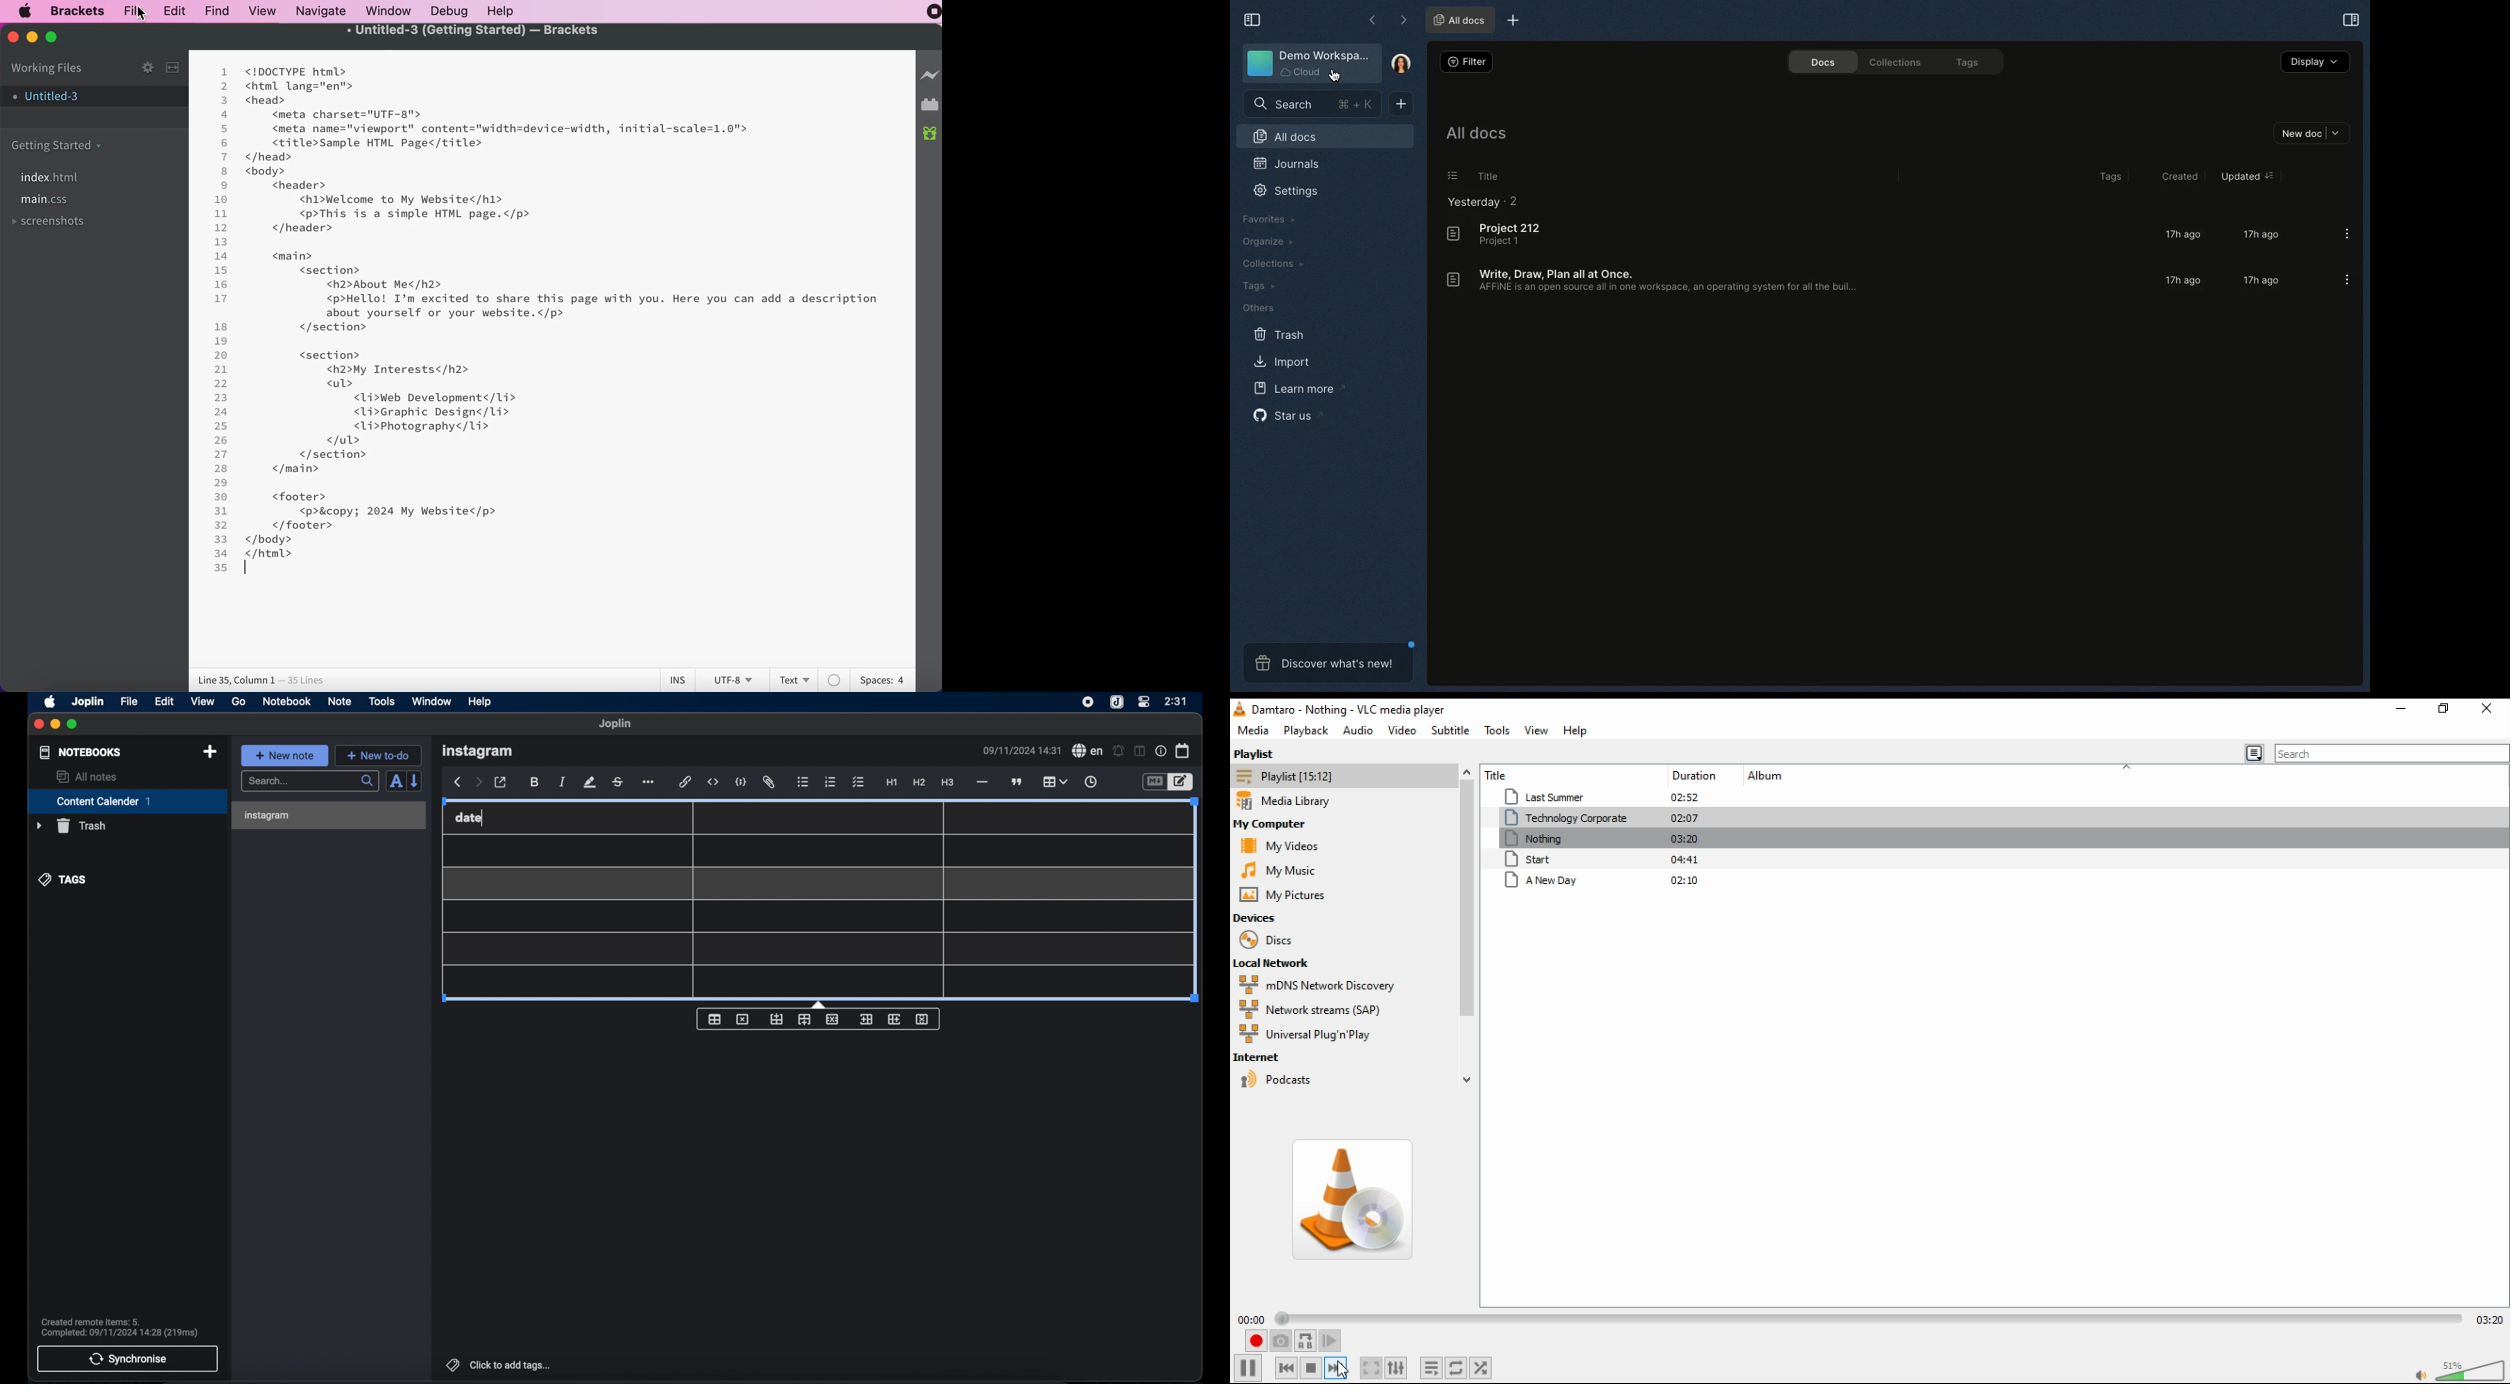  Describe the element at coordinates (1499, 731) in the screenshot. I see `tools` at that location.